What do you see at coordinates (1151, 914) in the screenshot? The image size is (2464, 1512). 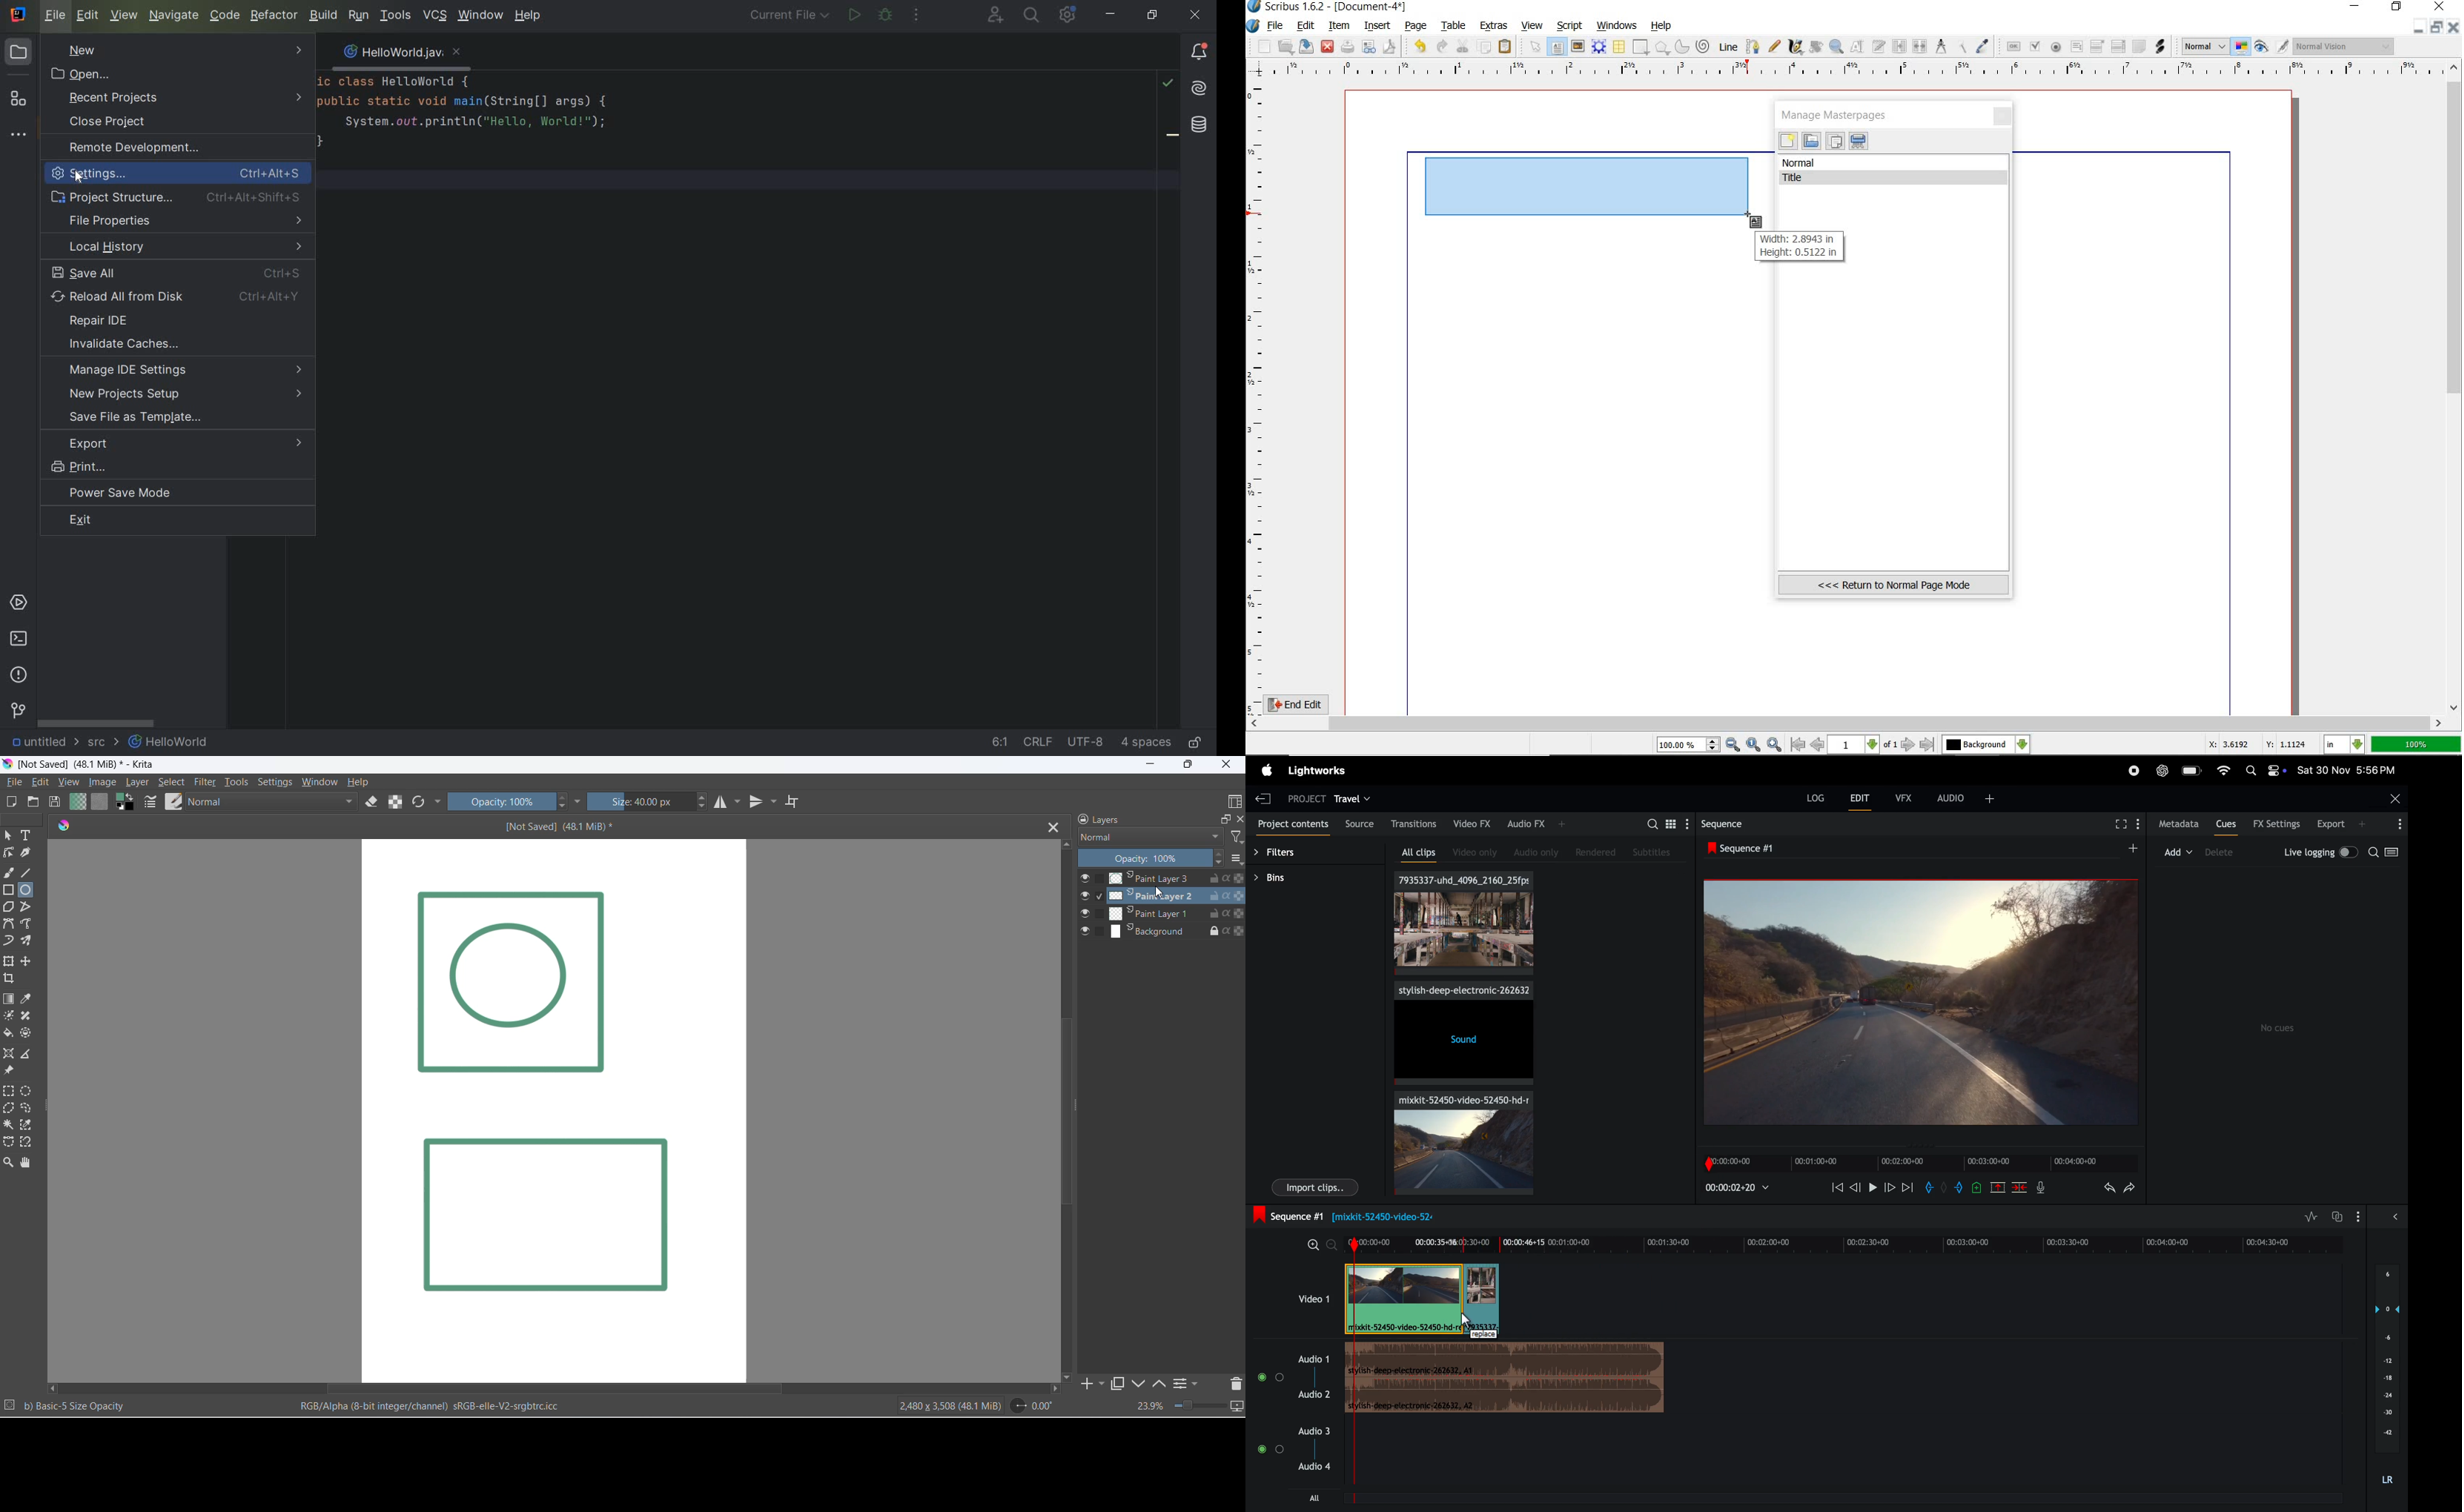 I see `paint layer 2` at bounding box center [1151, 914].